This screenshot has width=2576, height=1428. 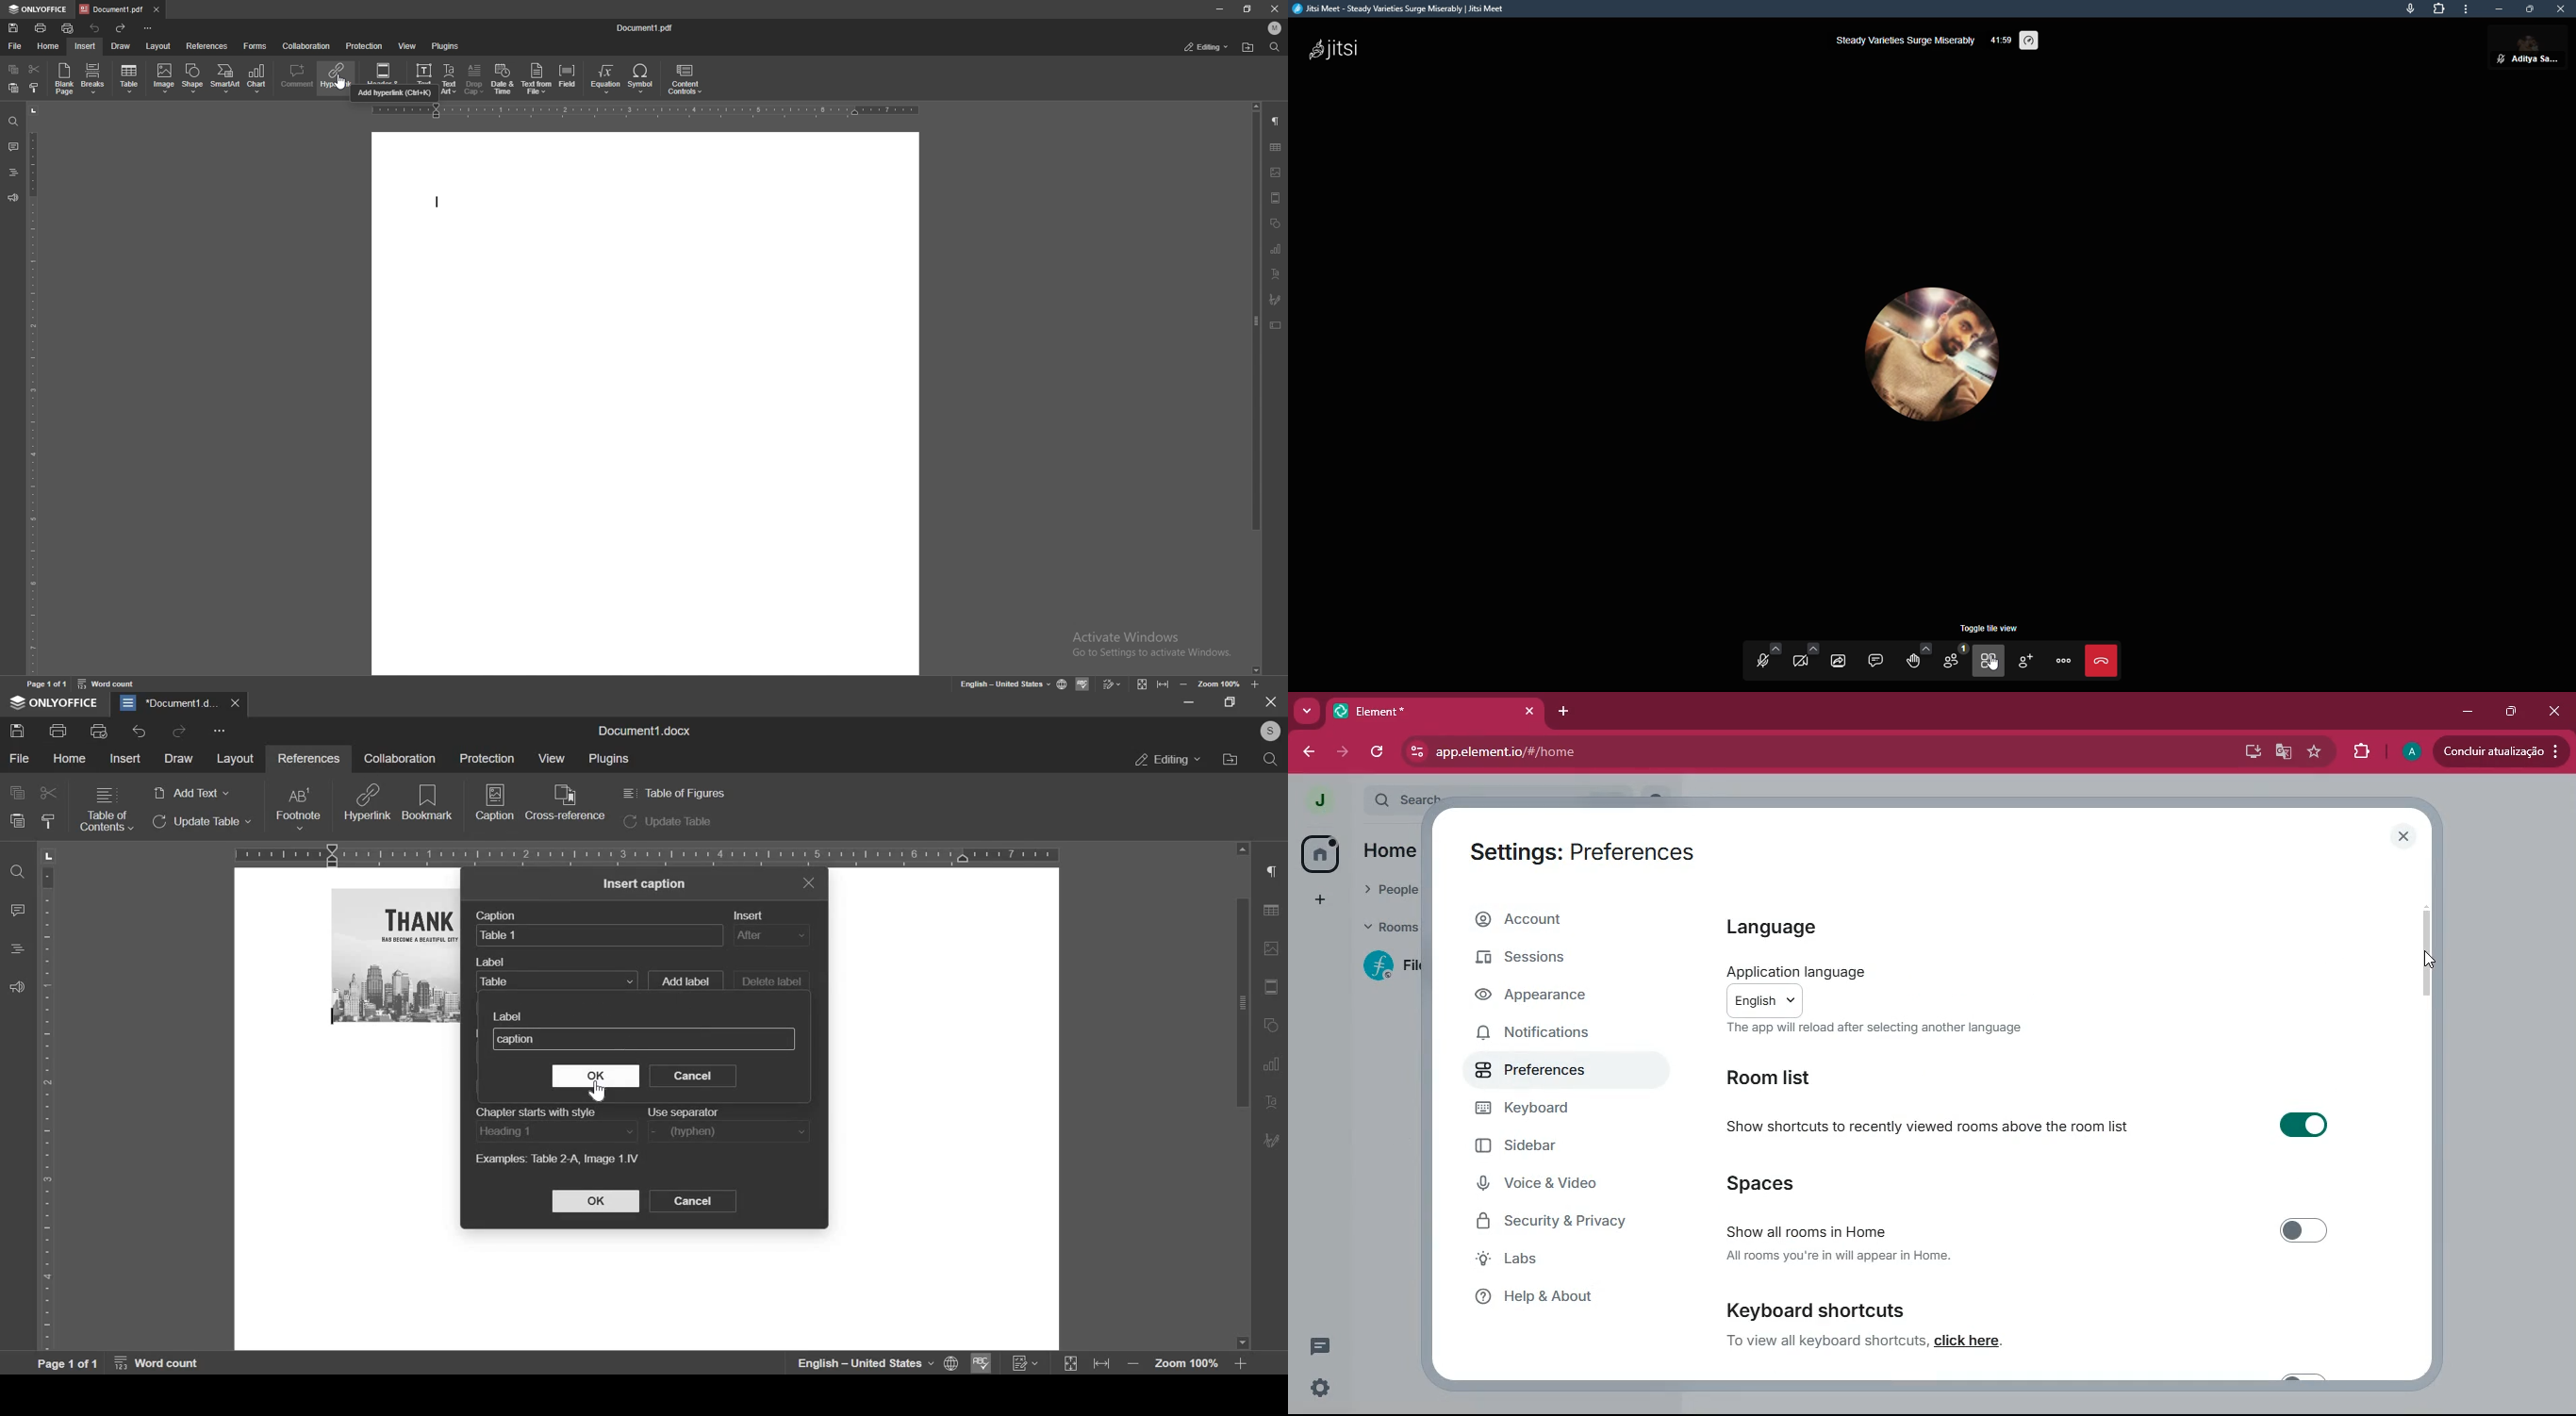 What do you see at coordinates (12, 120) in the screenshot?
I see `find` at bounding box center [12, 120].